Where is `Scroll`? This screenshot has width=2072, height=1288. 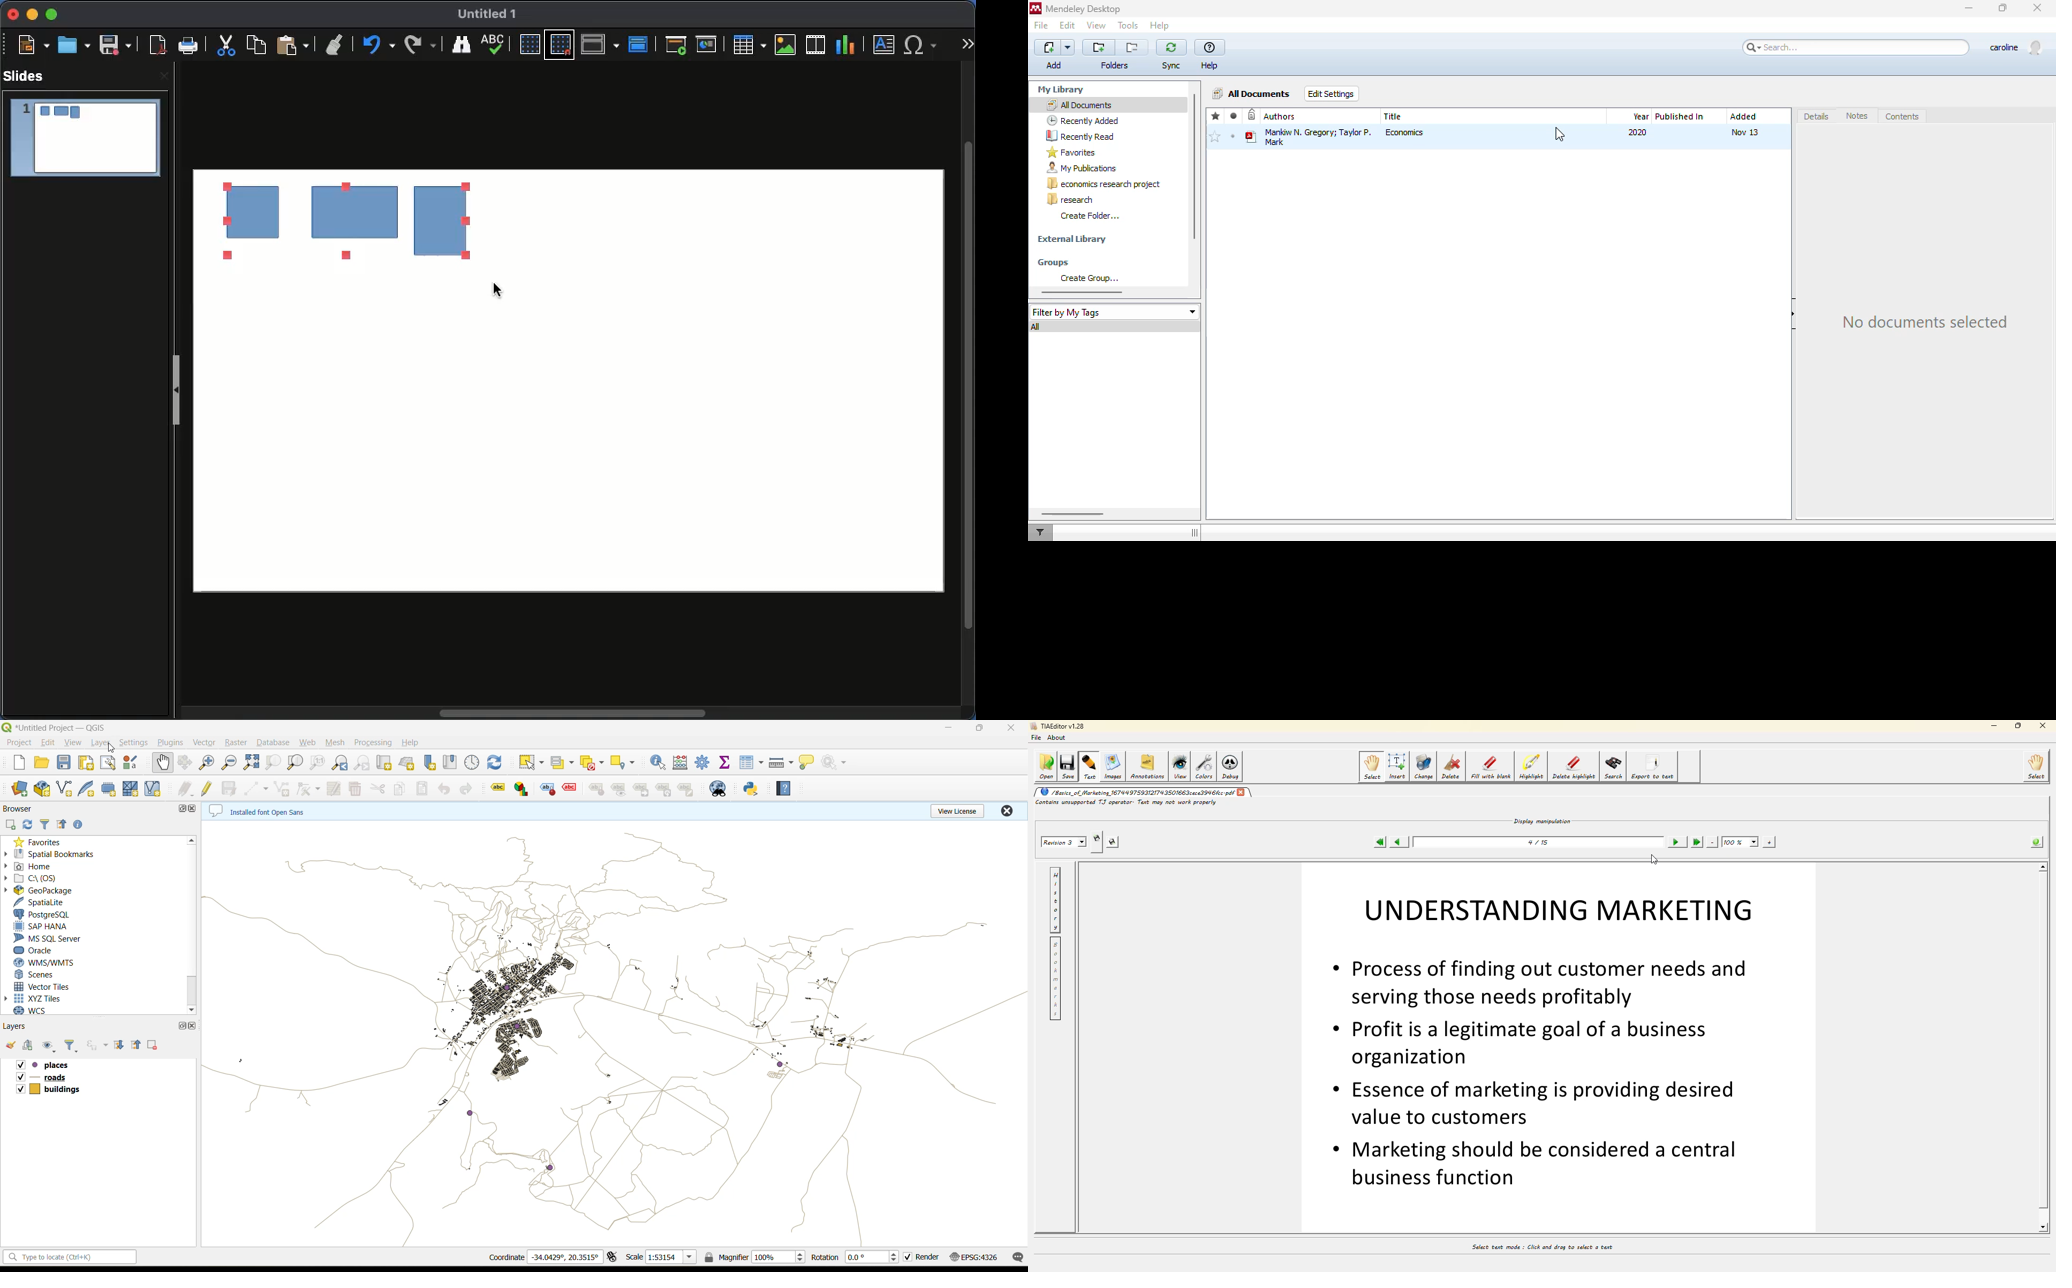
Scroll is located at coordinates (969, 386).